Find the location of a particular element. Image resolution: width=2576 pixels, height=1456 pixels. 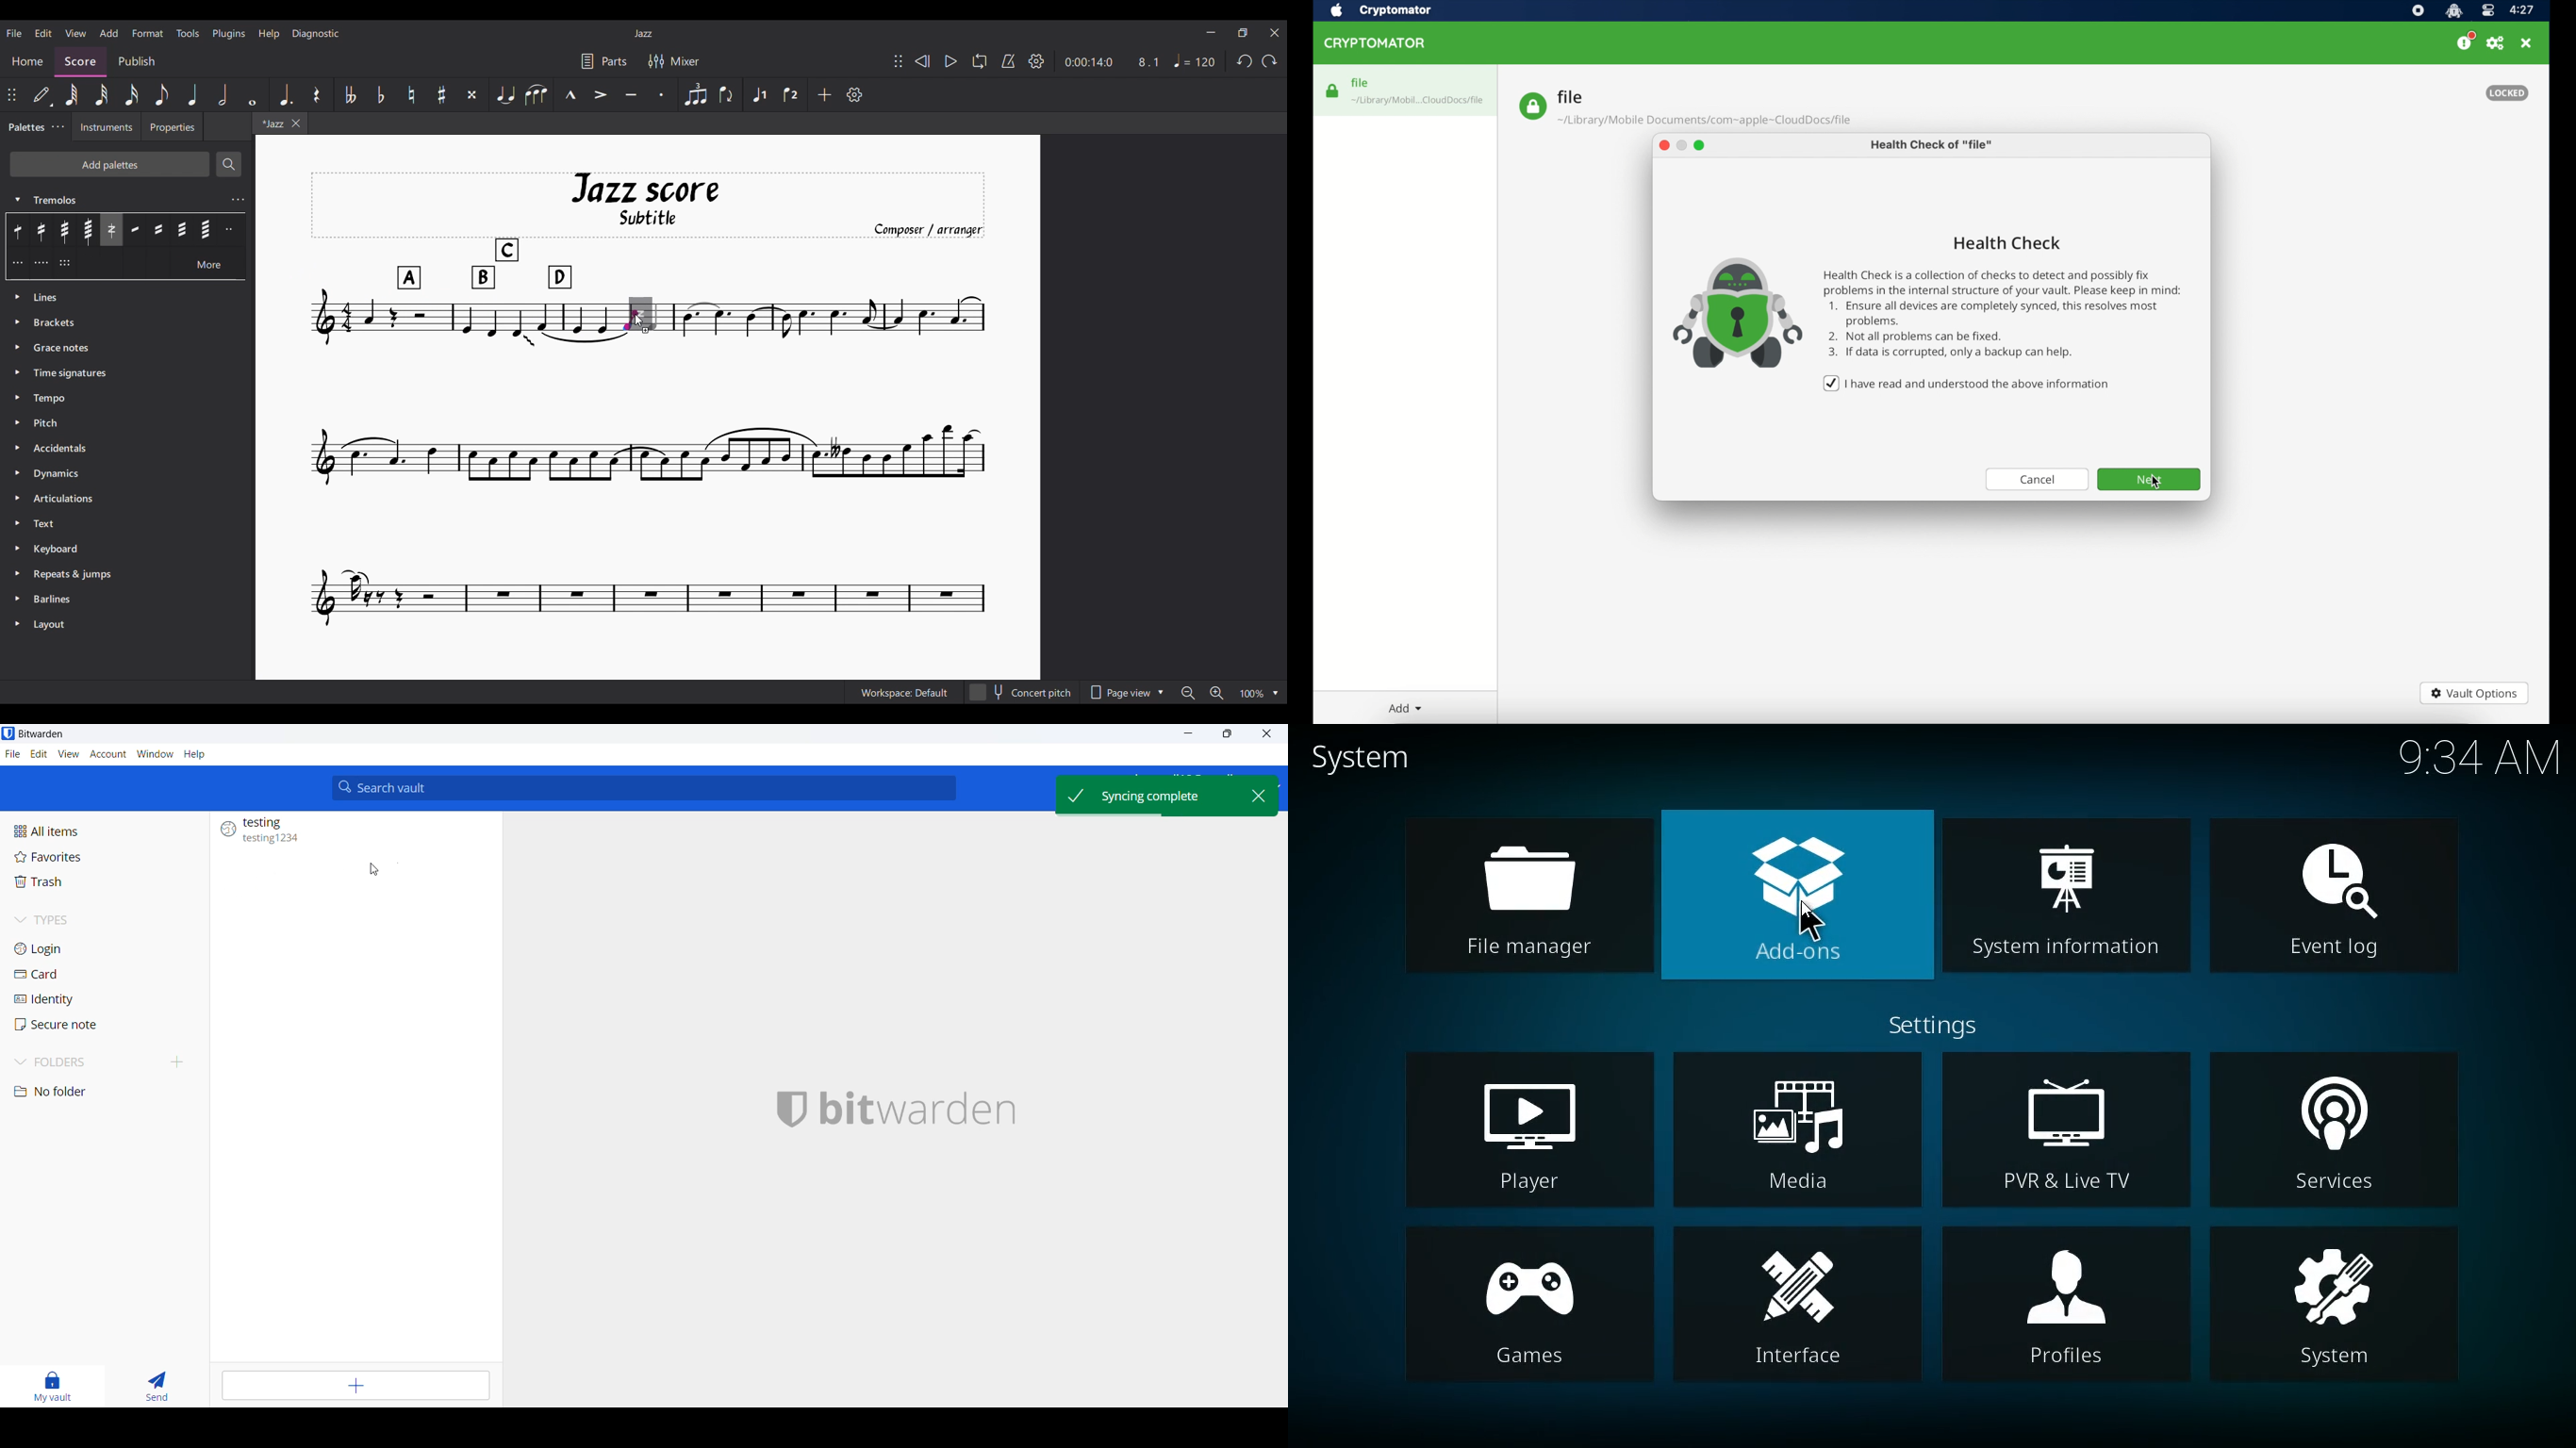

Toggle flat is located at coordinates (381, 95).